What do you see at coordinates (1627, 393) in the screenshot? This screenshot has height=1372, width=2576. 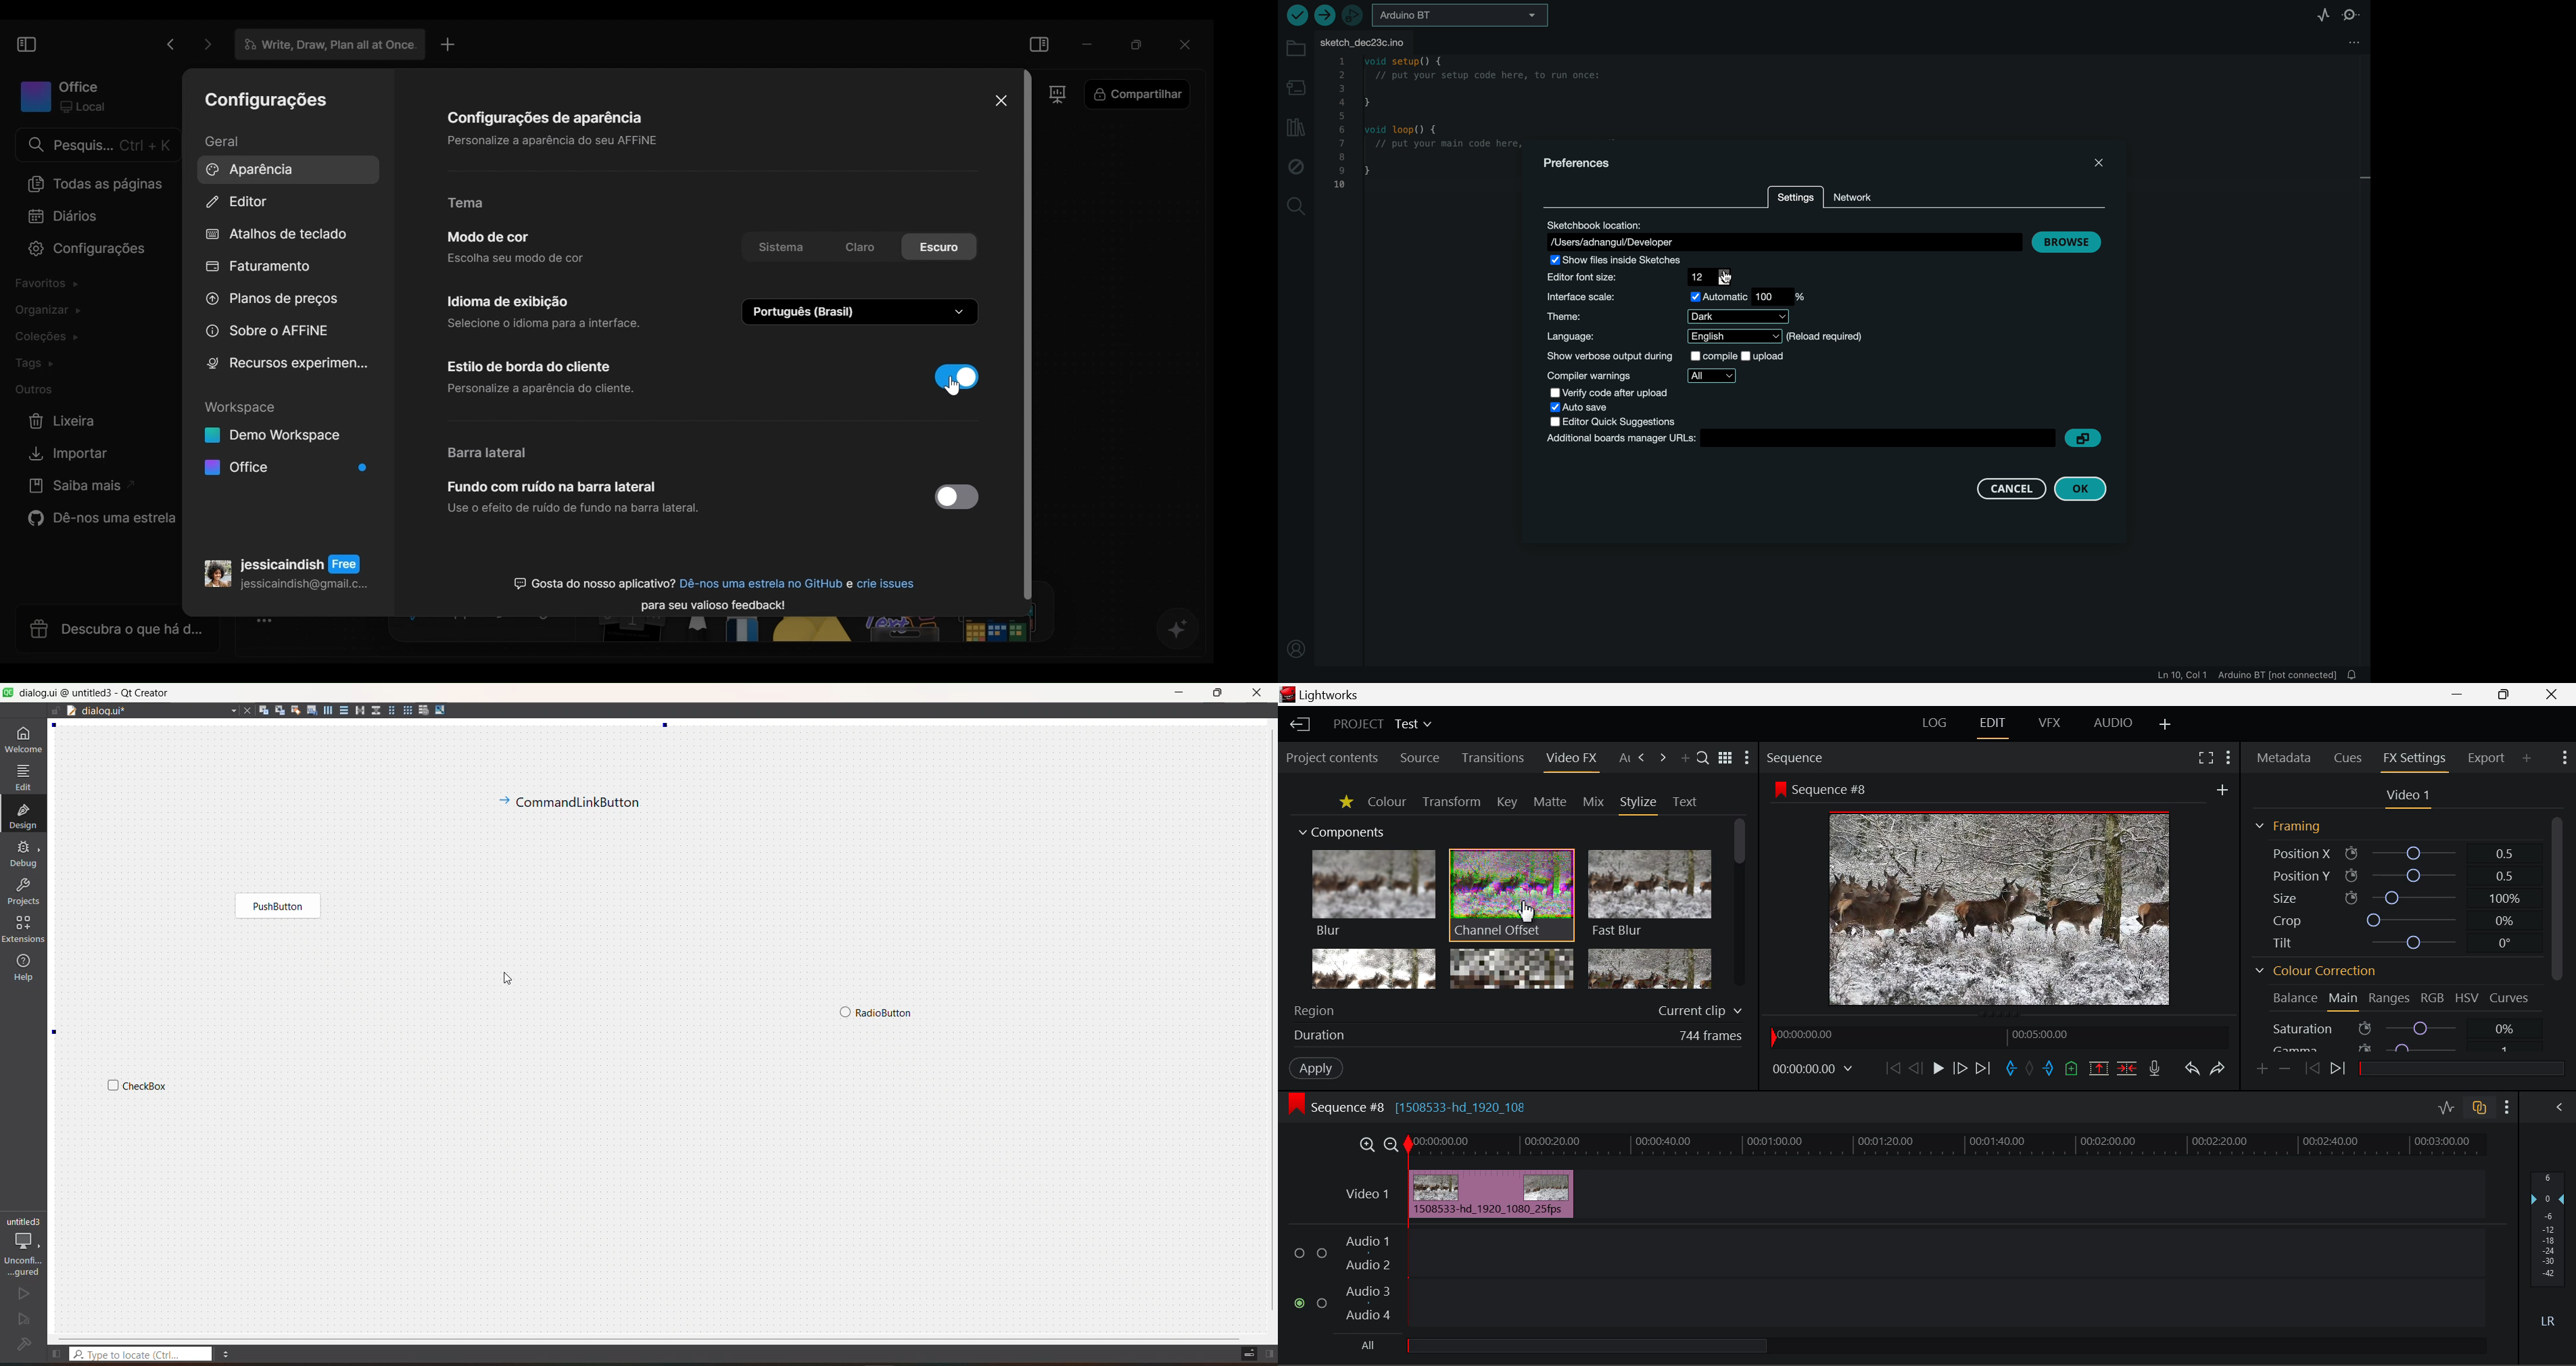 I see `verify code` at bounding box center [1627, 393].